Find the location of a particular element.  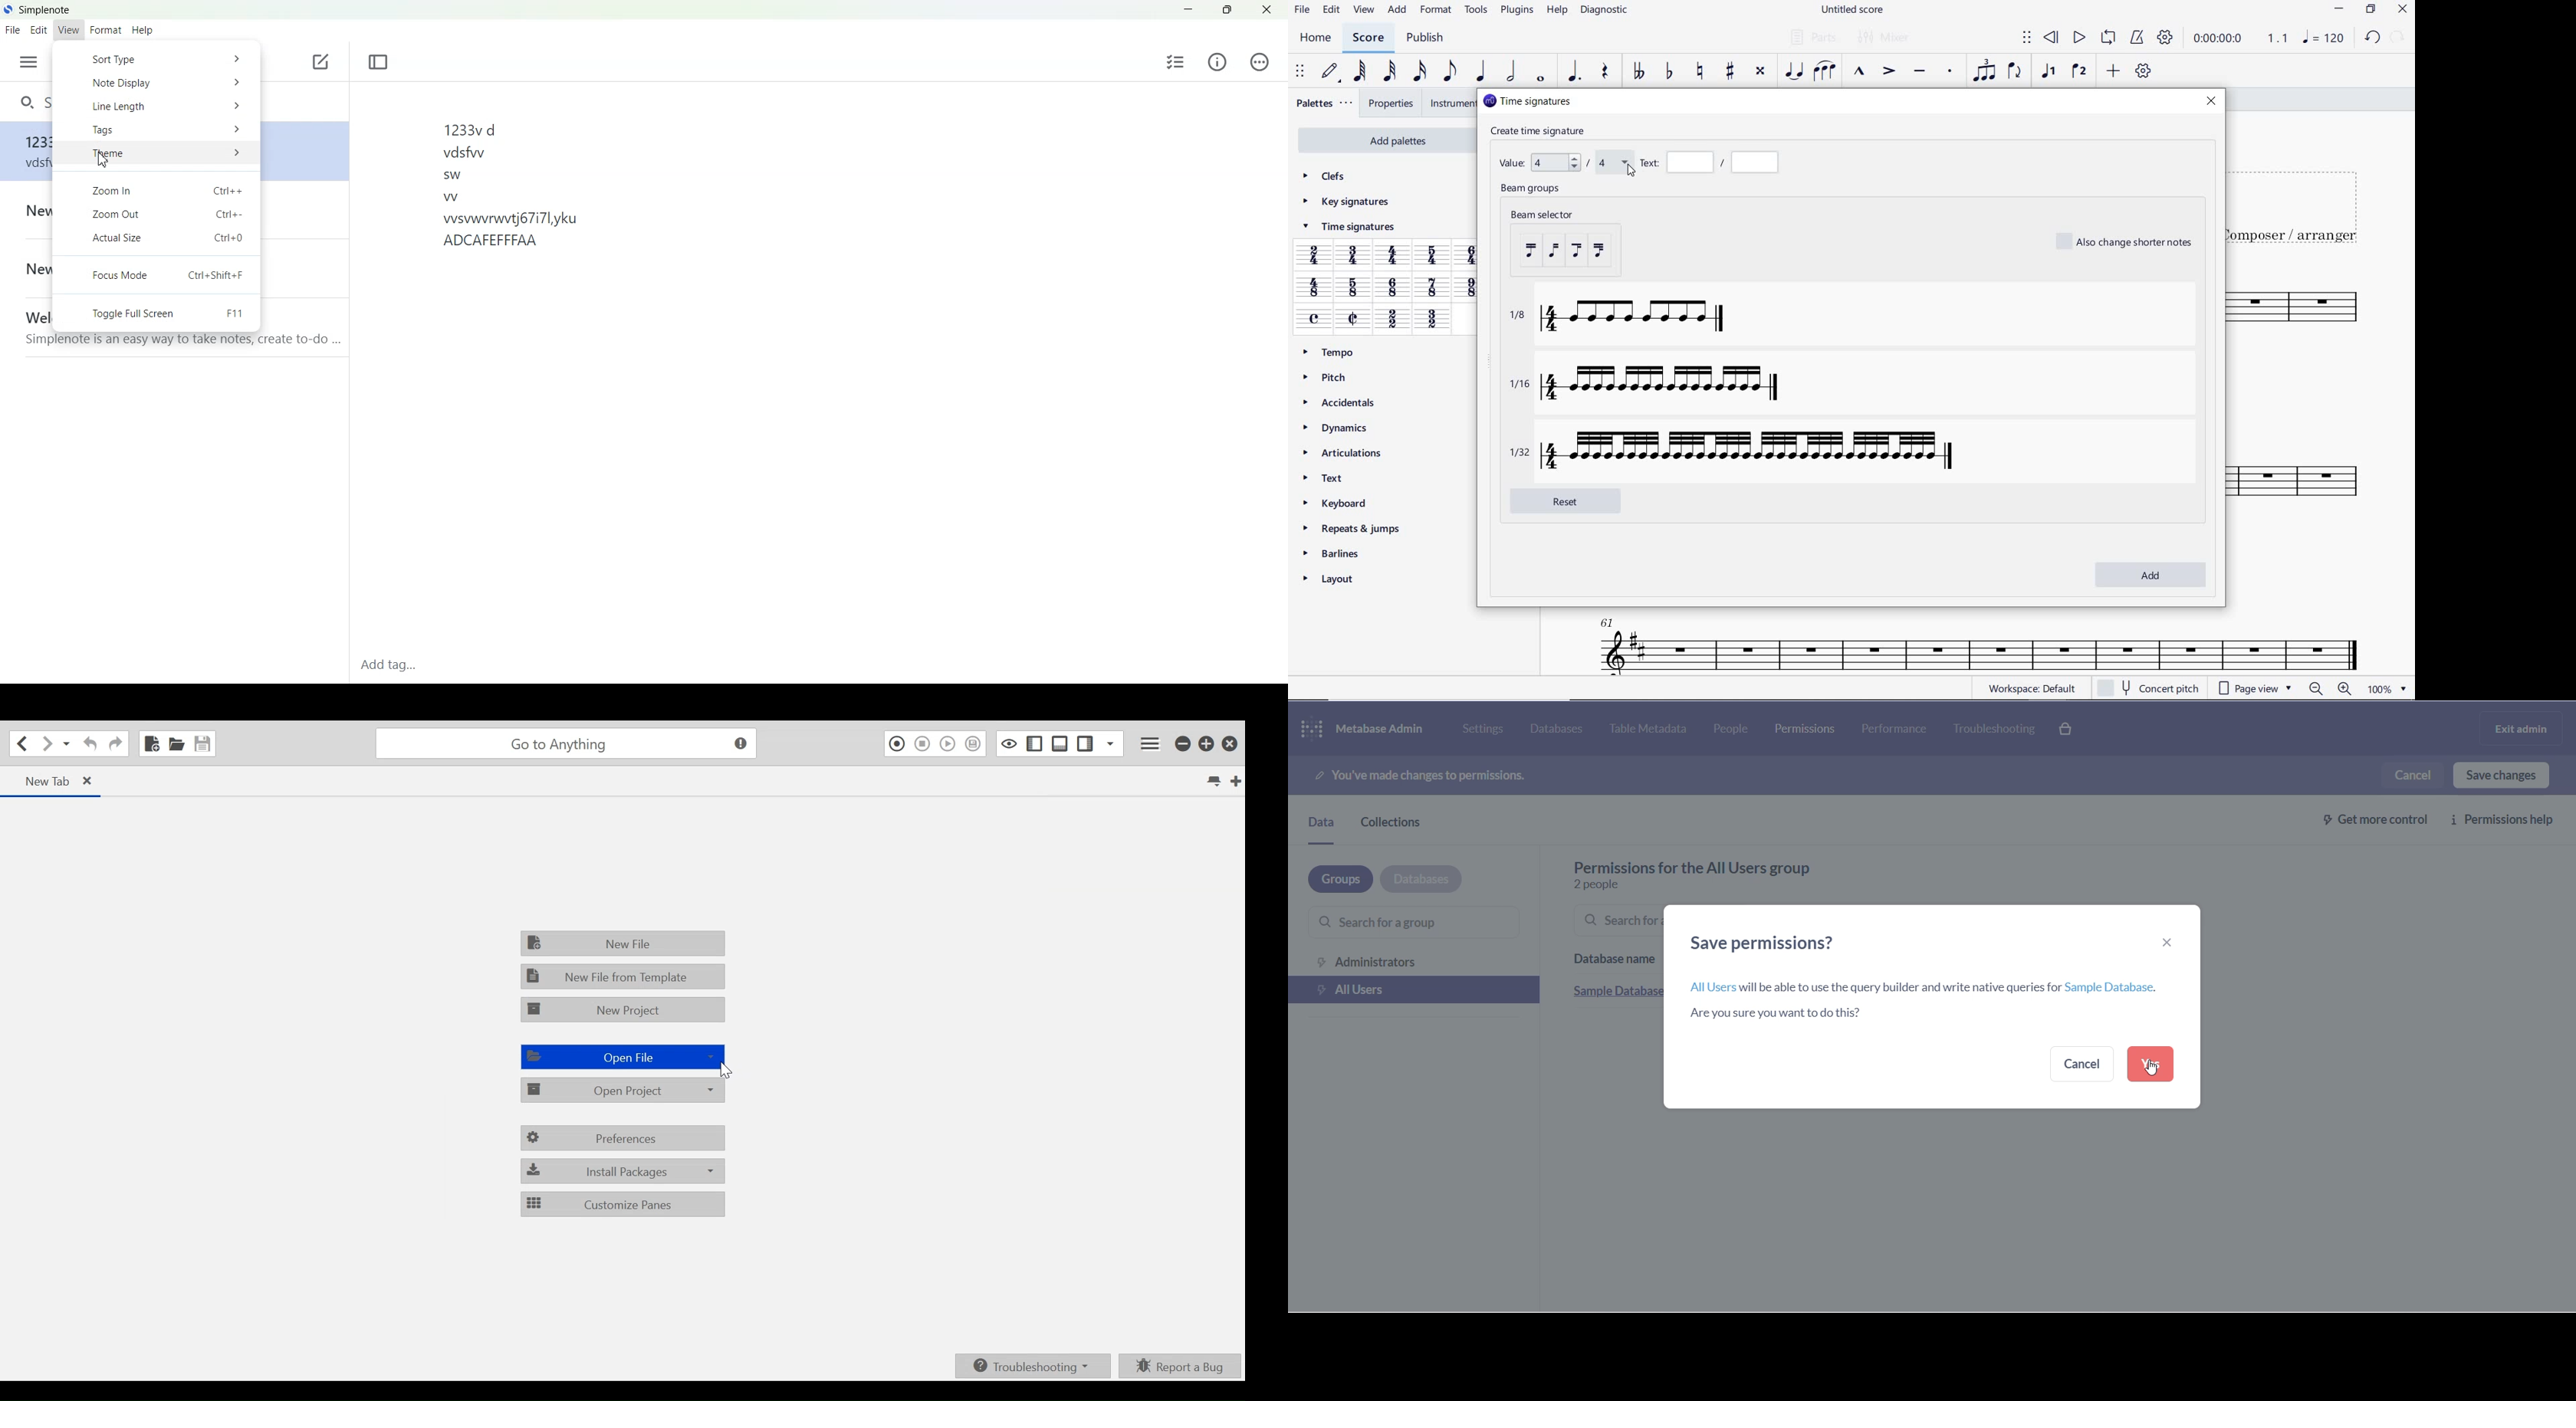

all users is located at coordinates (1415, 990).